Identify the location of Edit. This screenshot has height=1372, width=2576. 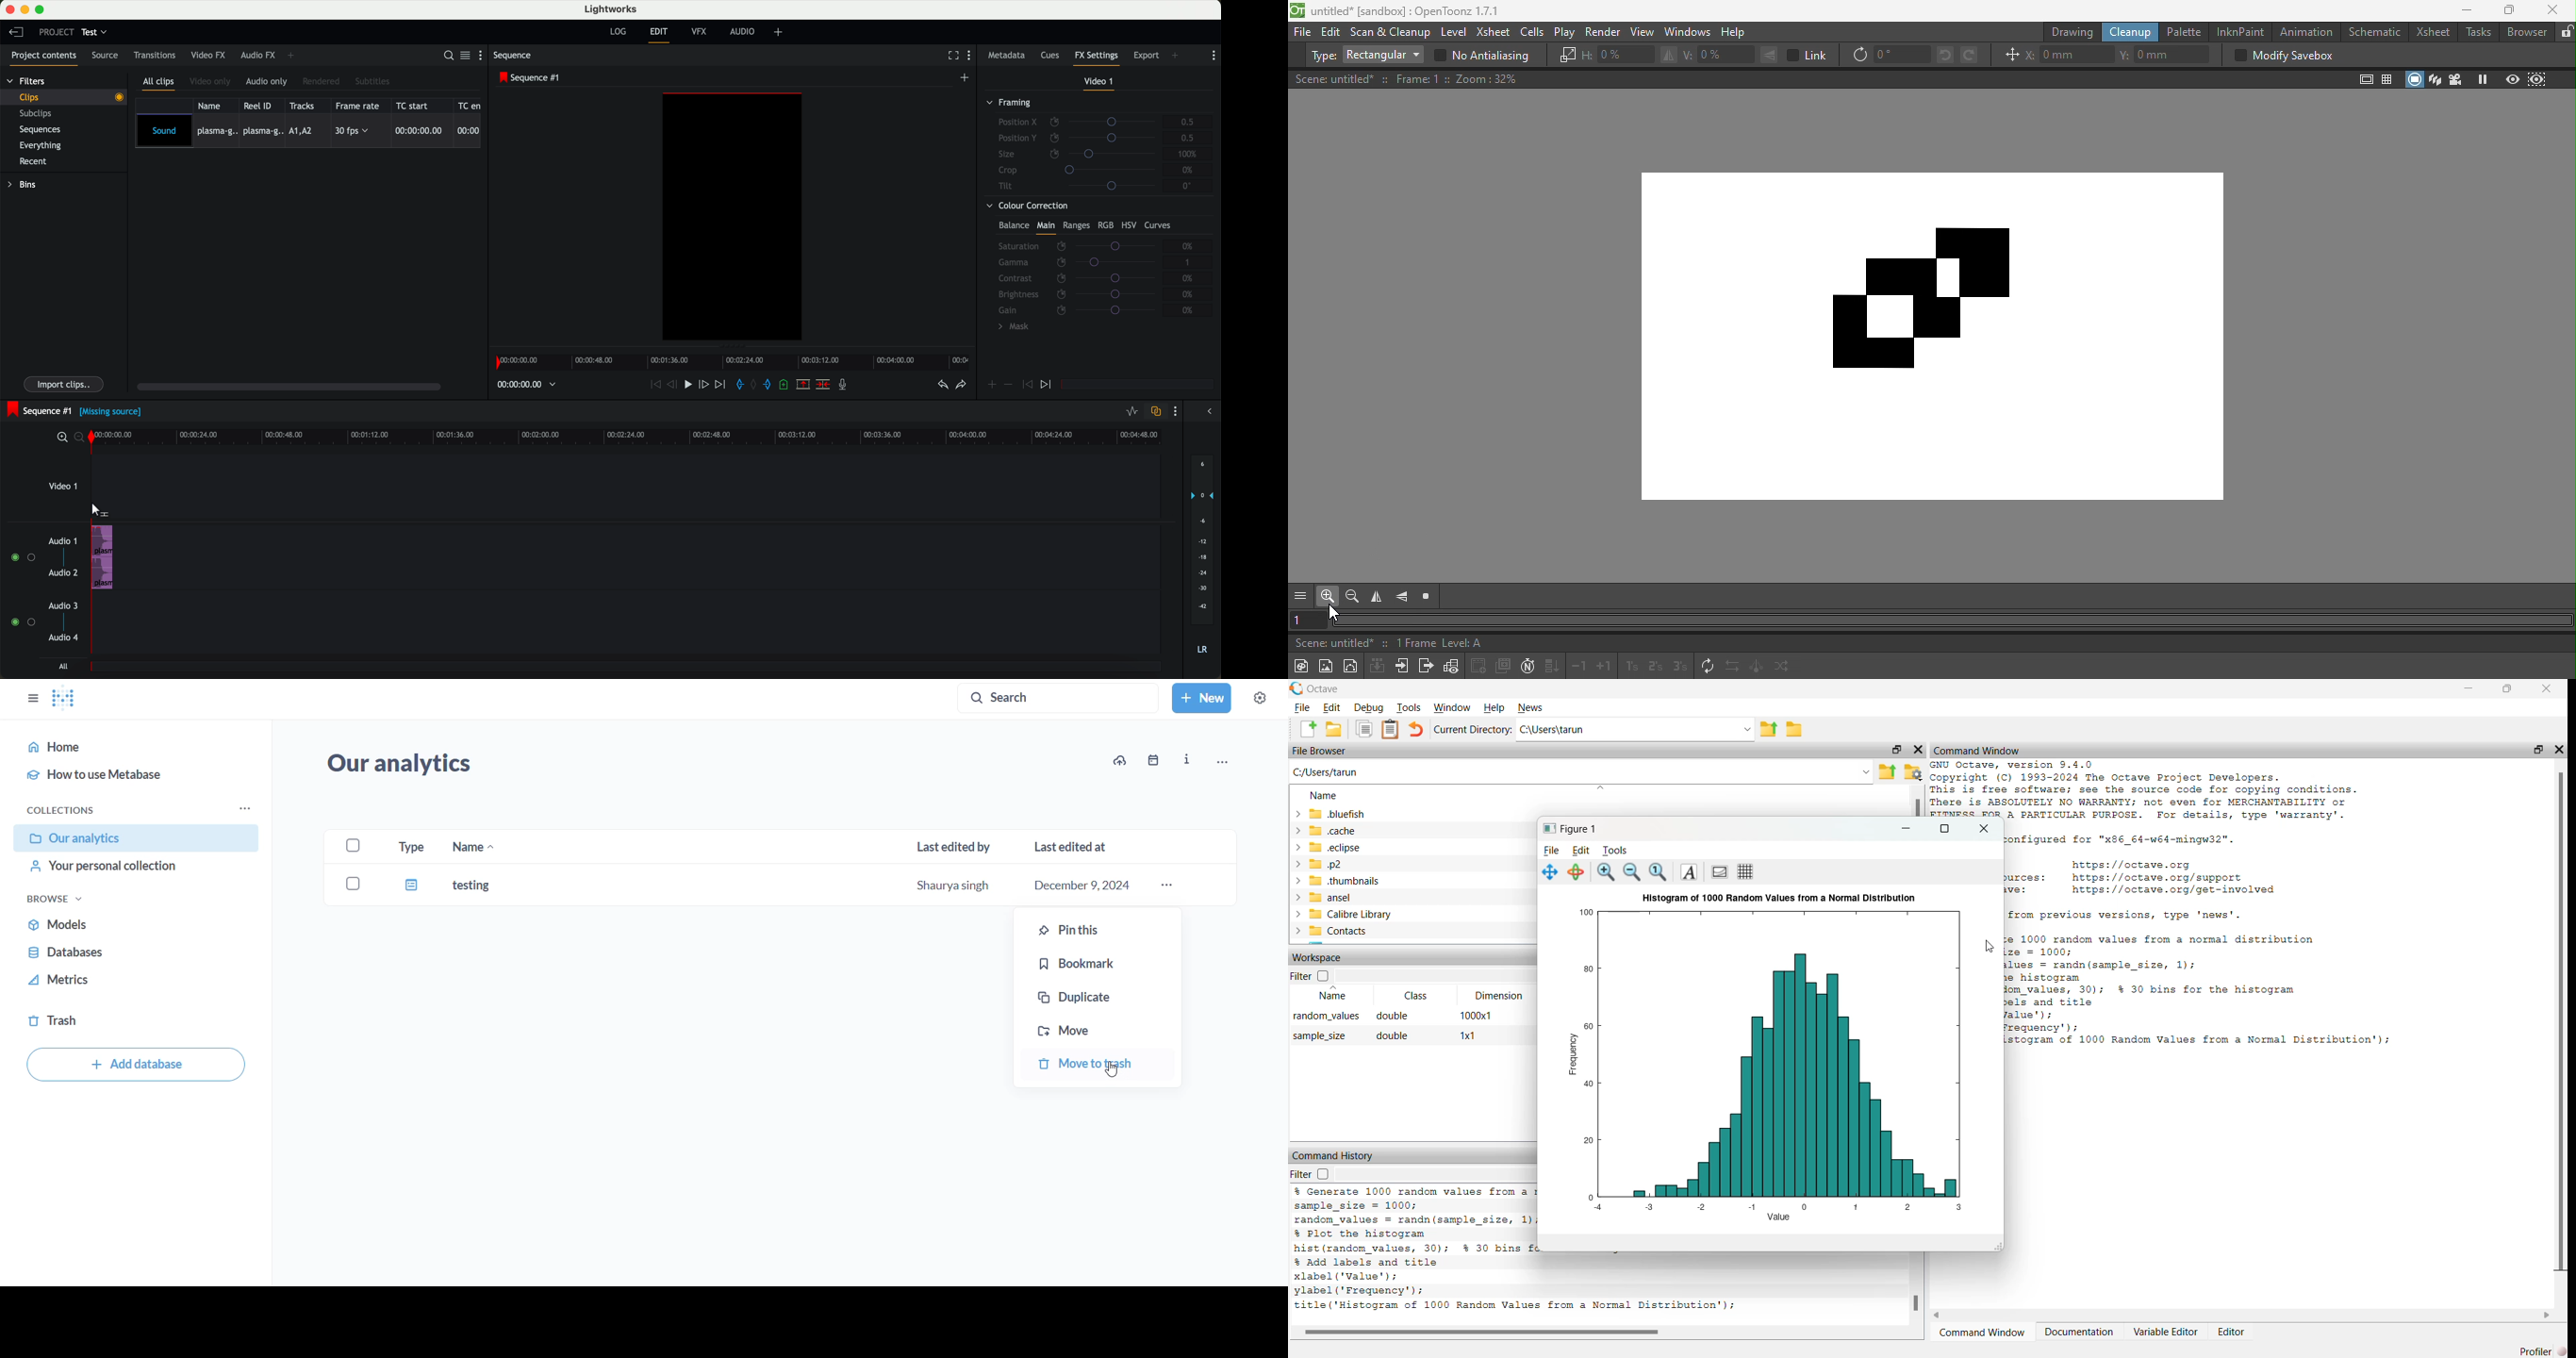
(1332, 708).